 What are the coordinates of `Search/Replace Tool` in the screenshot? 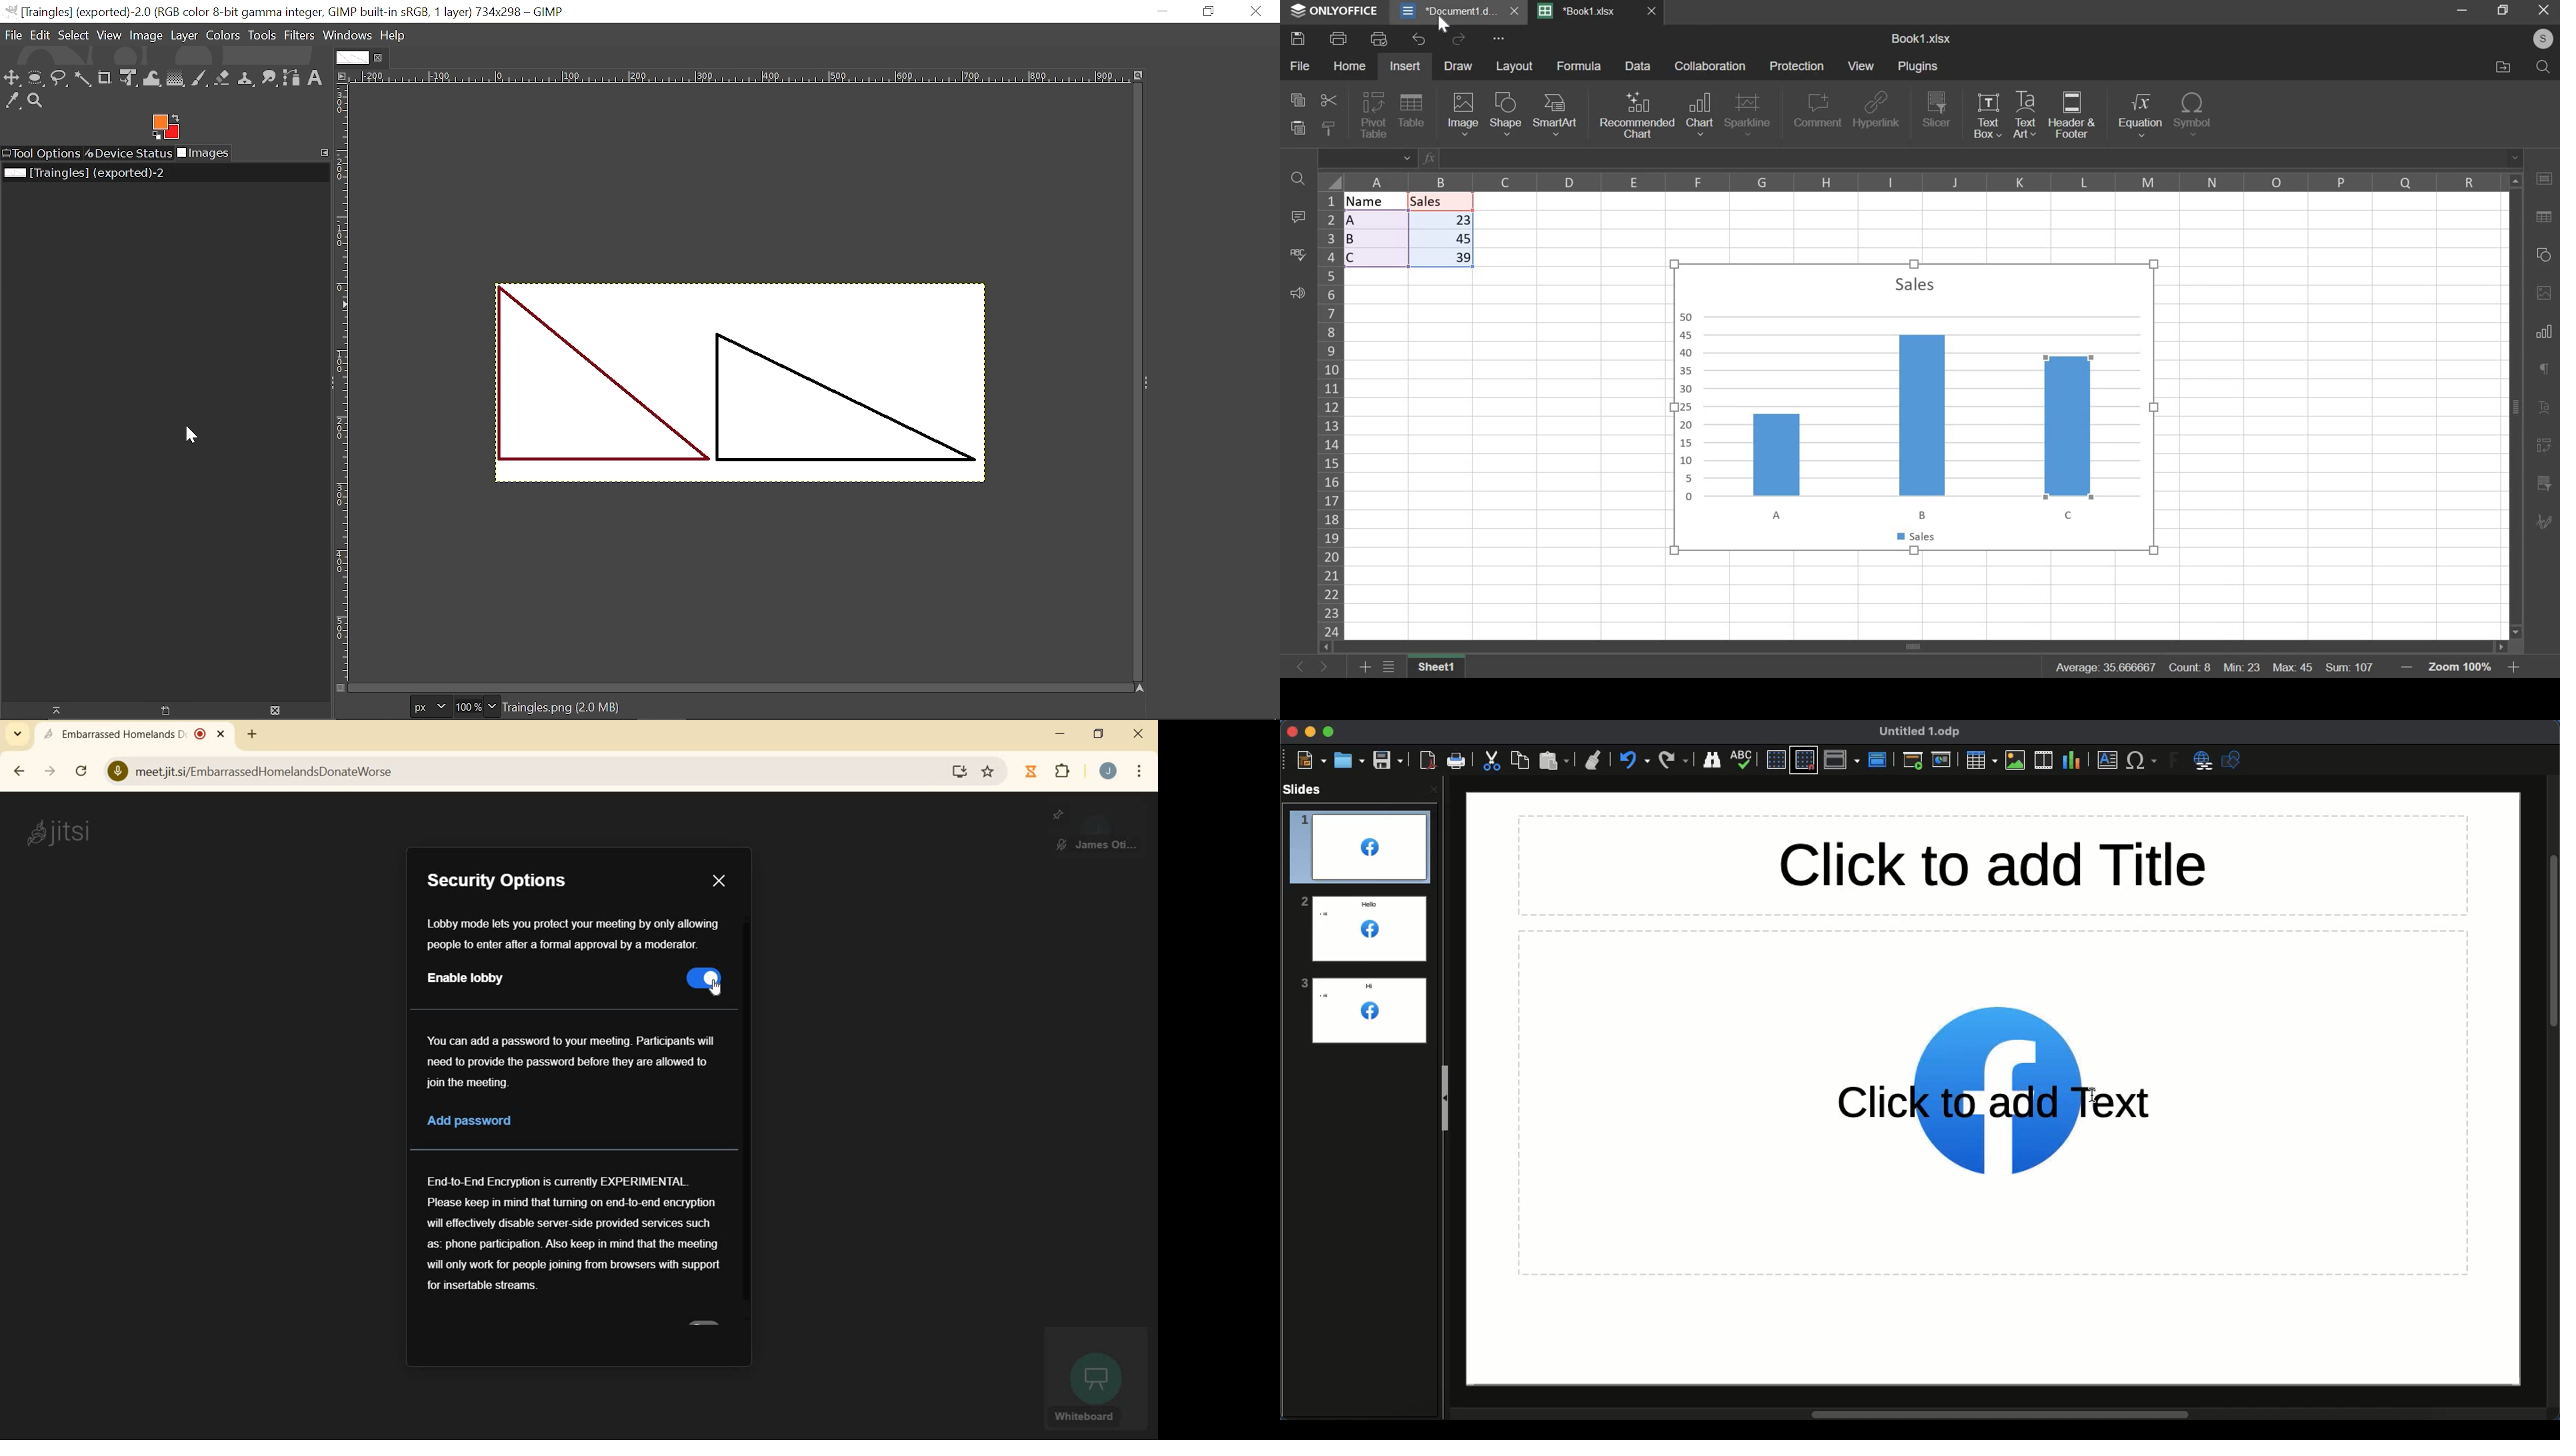 It's located at (2543, 218).